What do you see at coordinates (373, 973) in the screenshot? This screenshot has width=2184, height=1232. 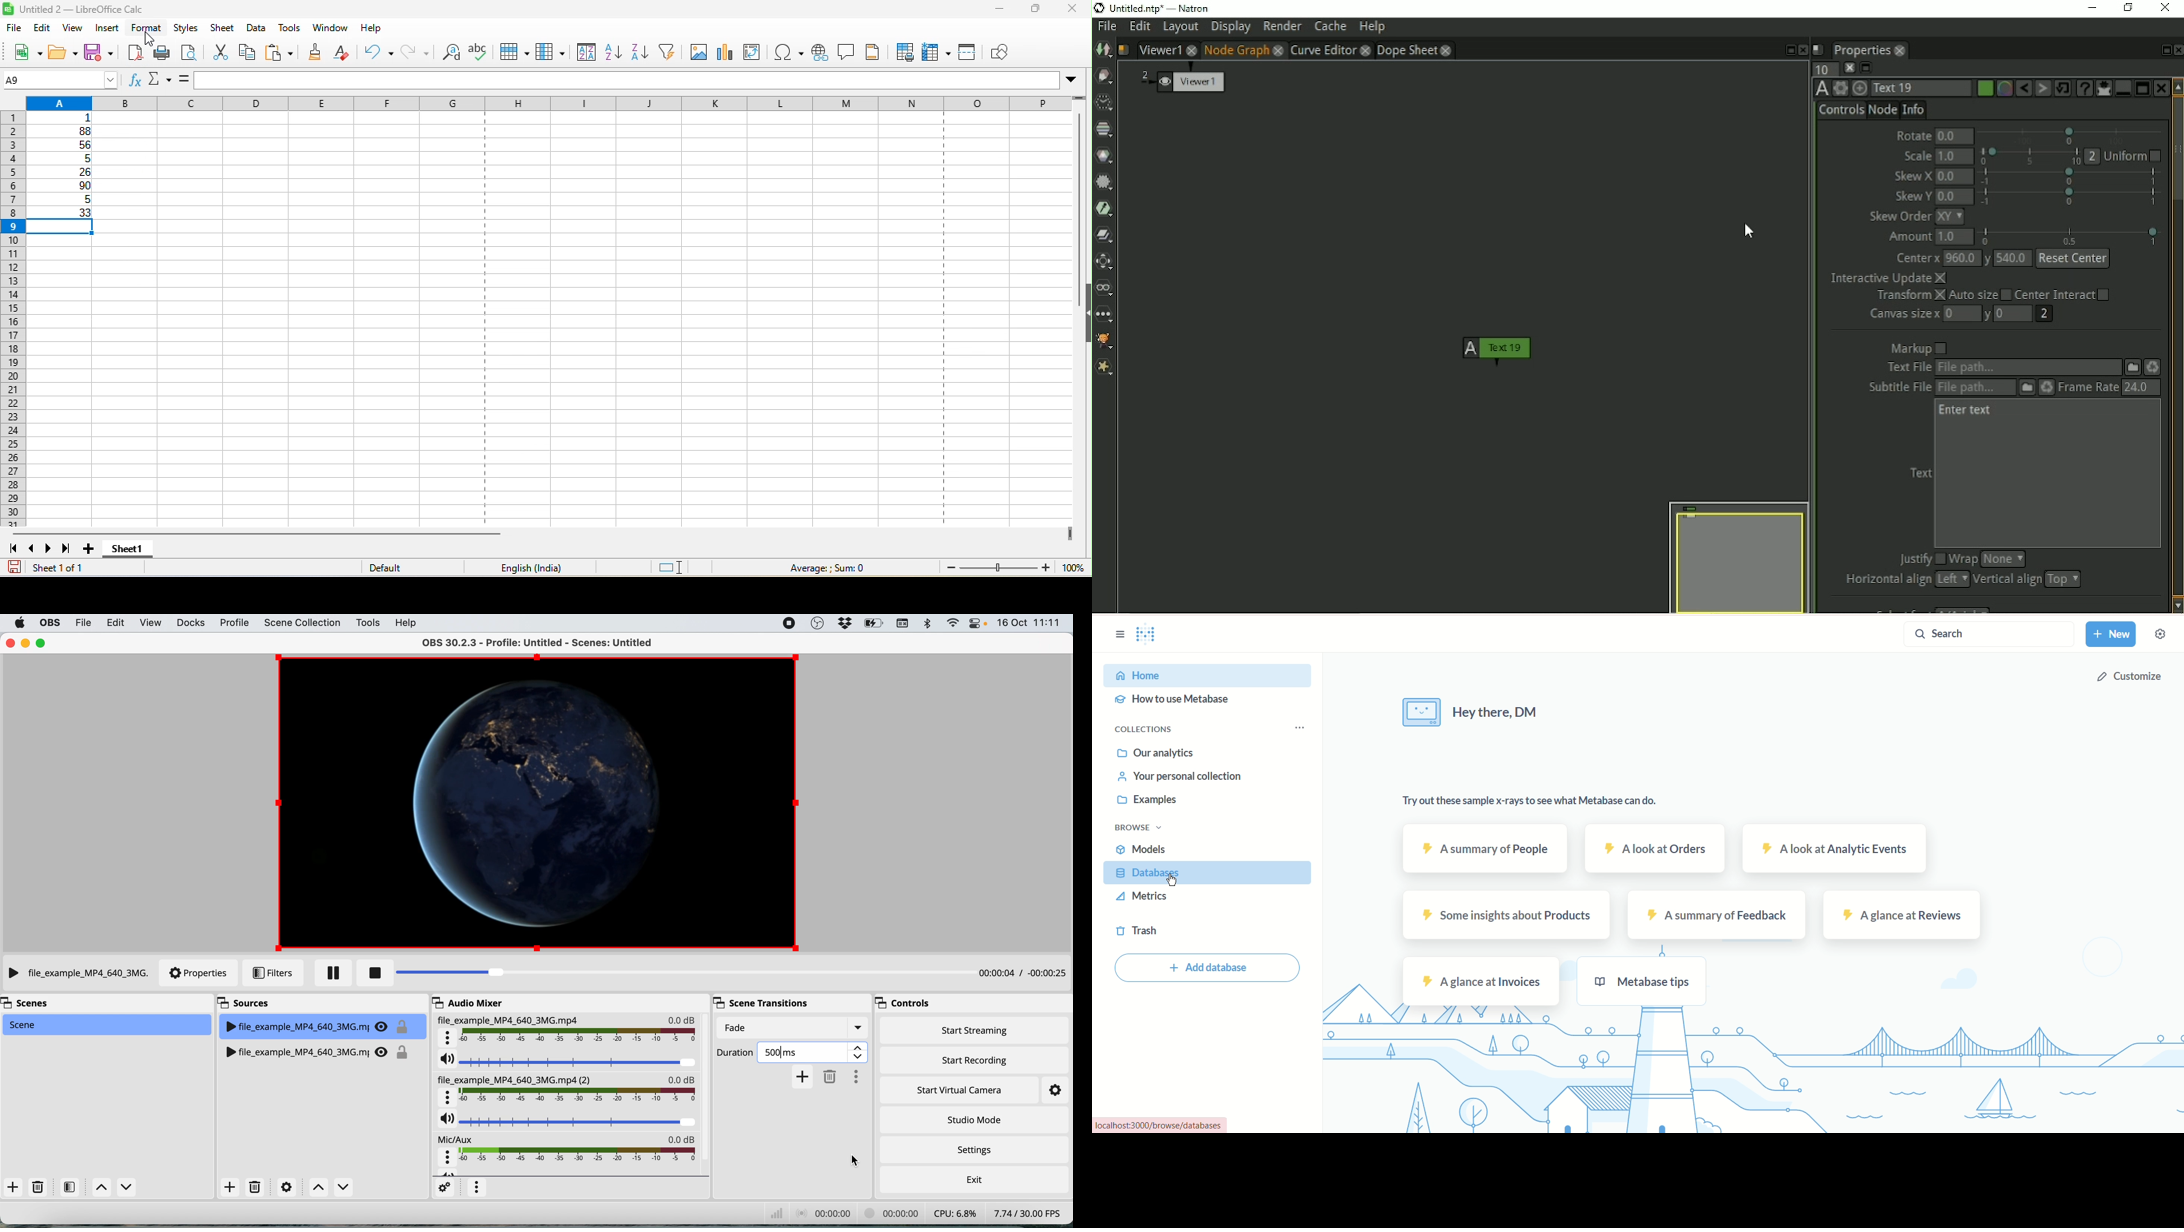 I see `stop` at bounding box center [373, 973].